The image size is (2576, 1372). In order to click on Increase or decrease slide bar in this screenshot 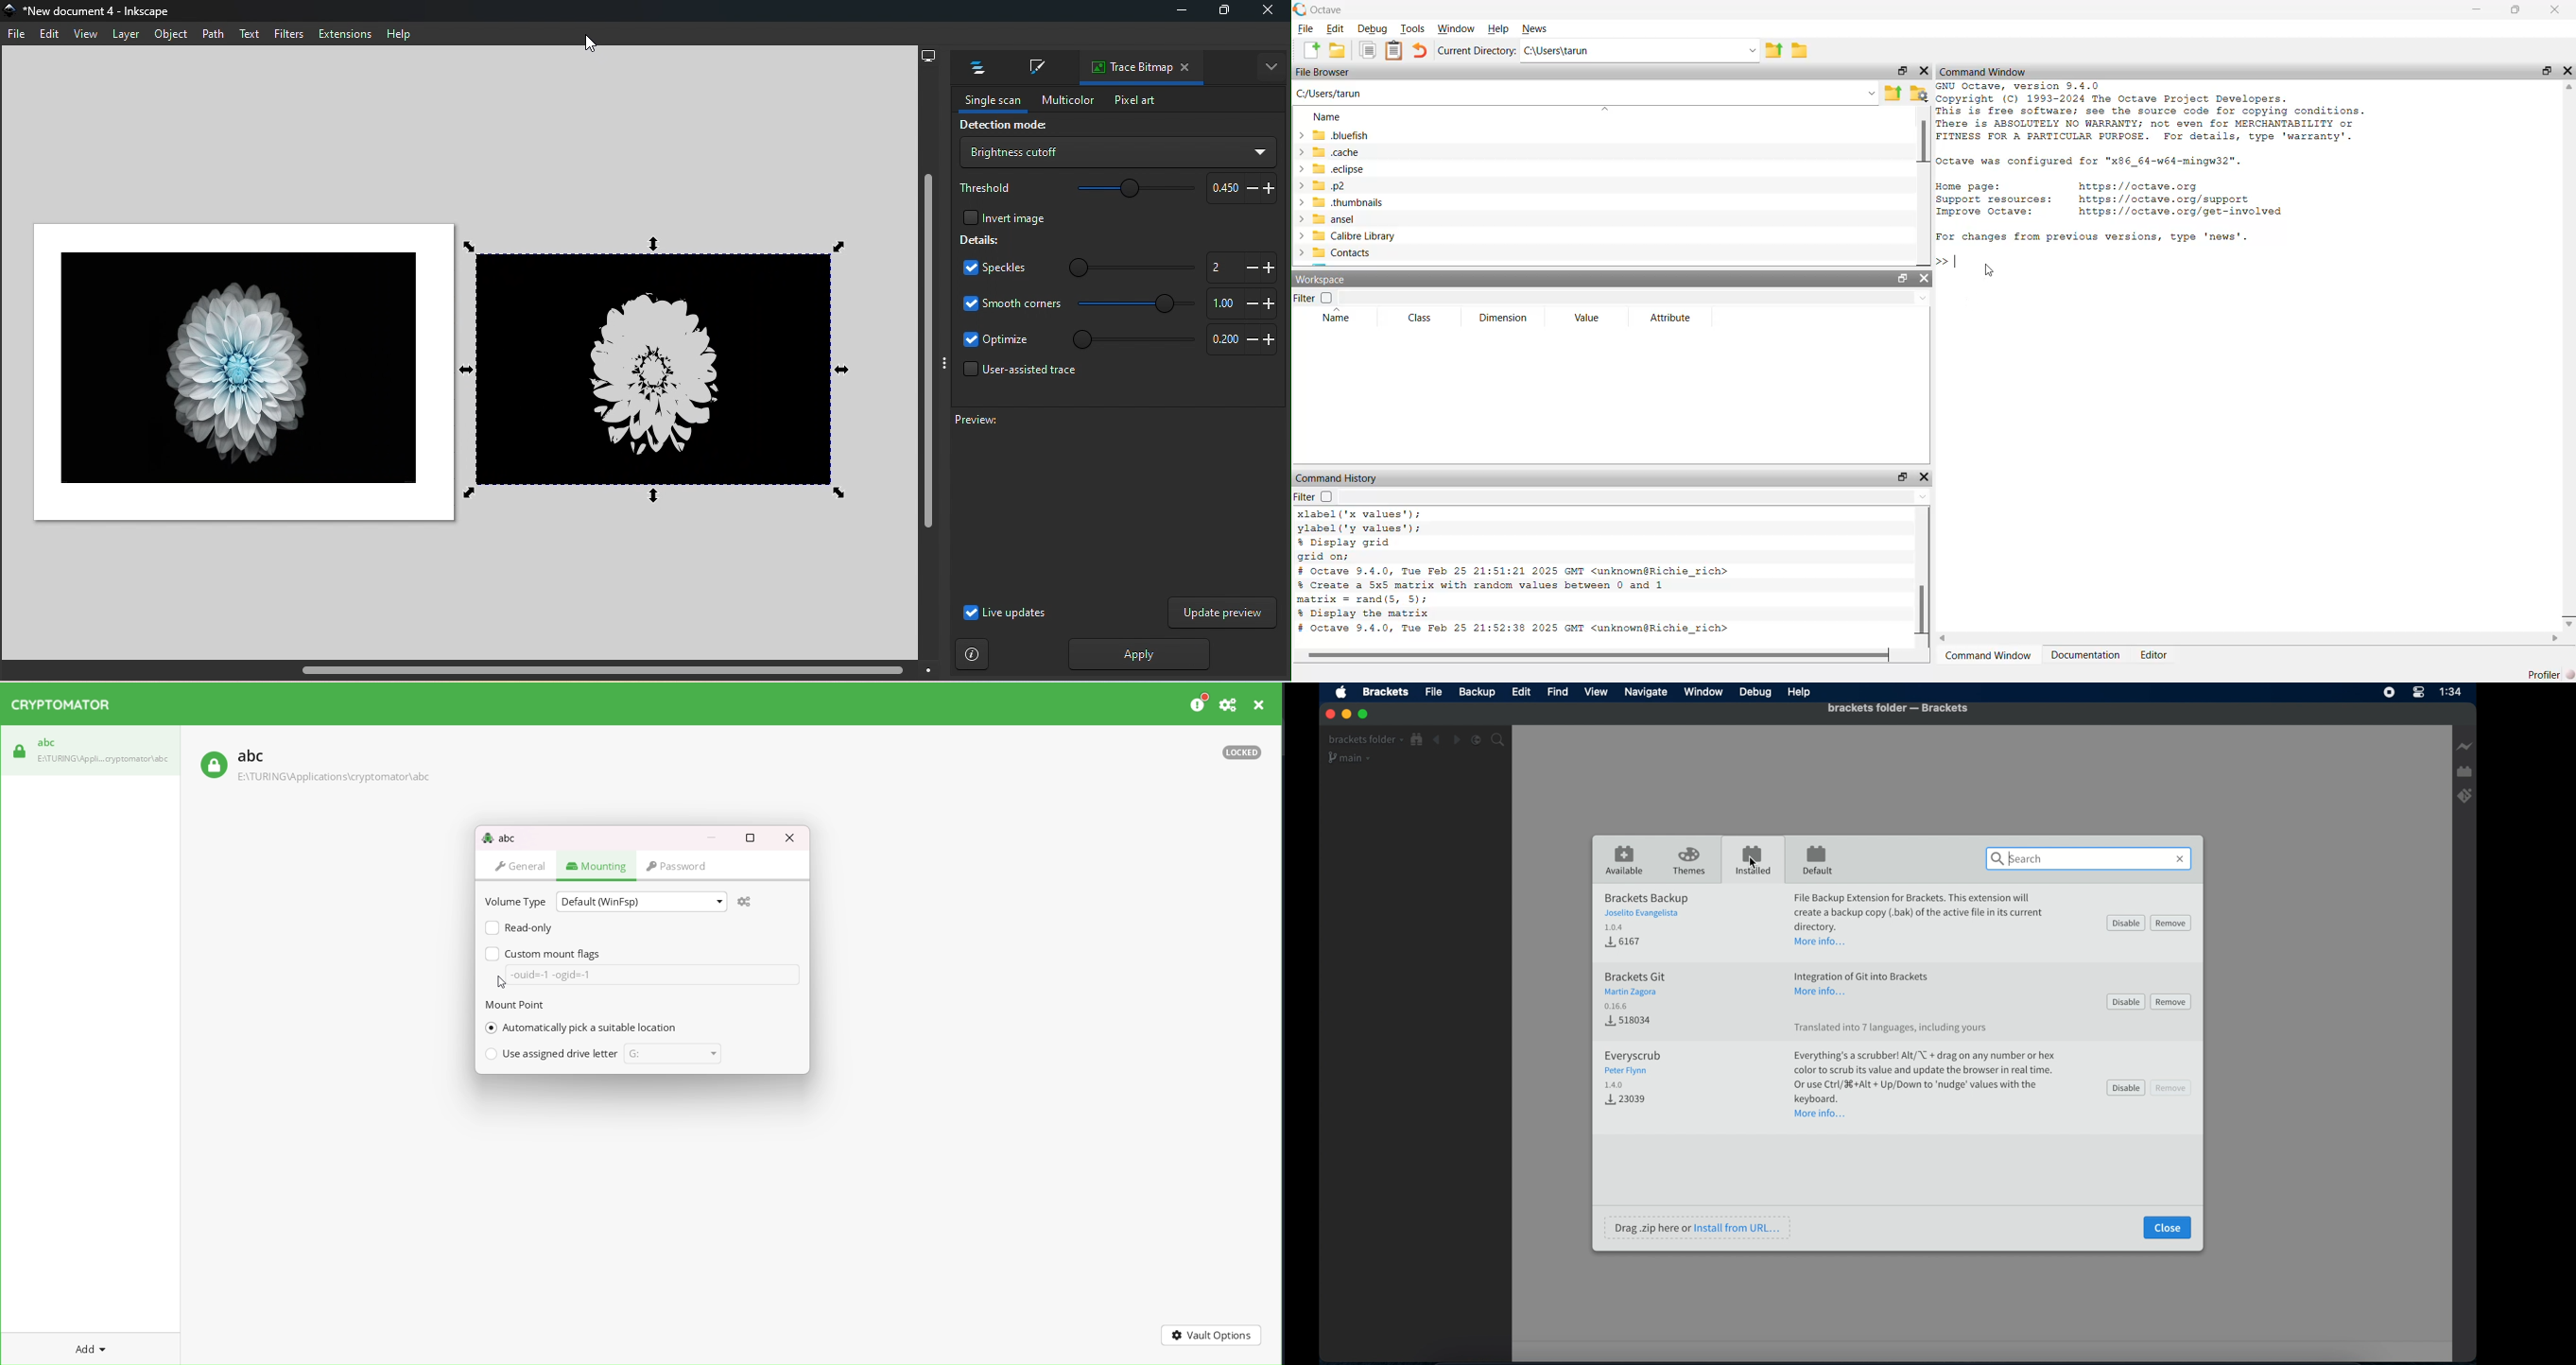, I will do `click(1237, 267)`.